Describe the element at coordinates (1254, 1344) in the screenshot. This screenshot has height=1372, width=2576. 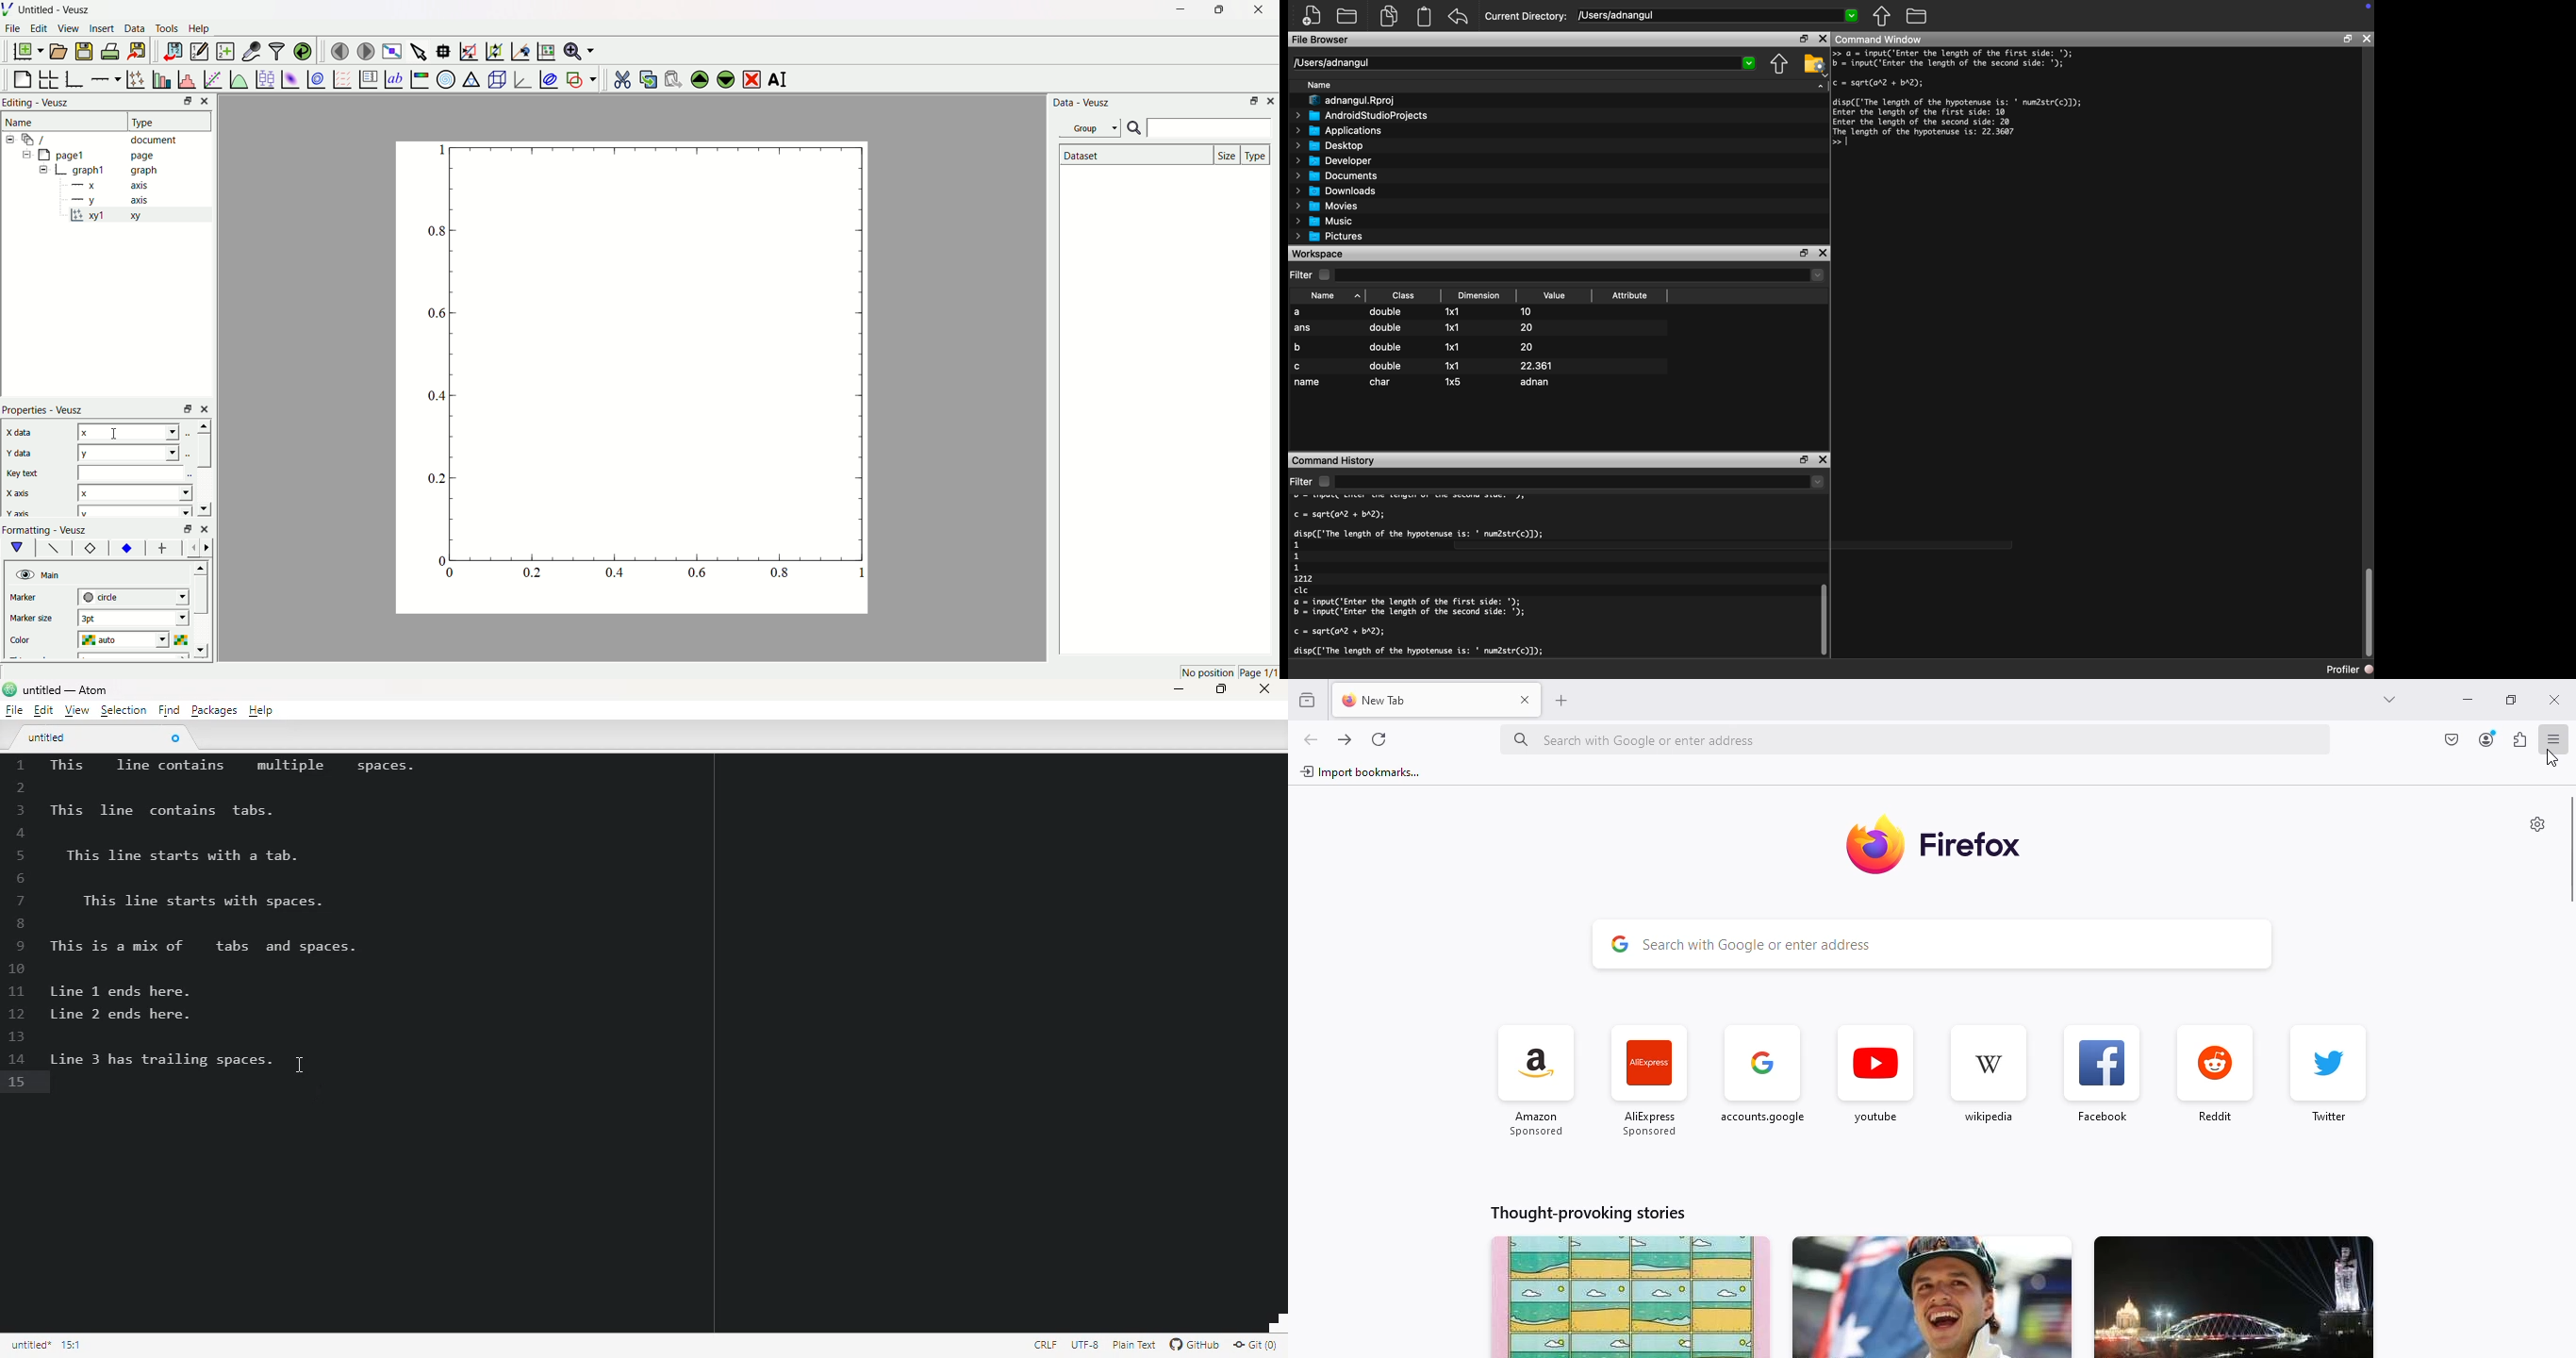
I see `Git(0)` at that location.